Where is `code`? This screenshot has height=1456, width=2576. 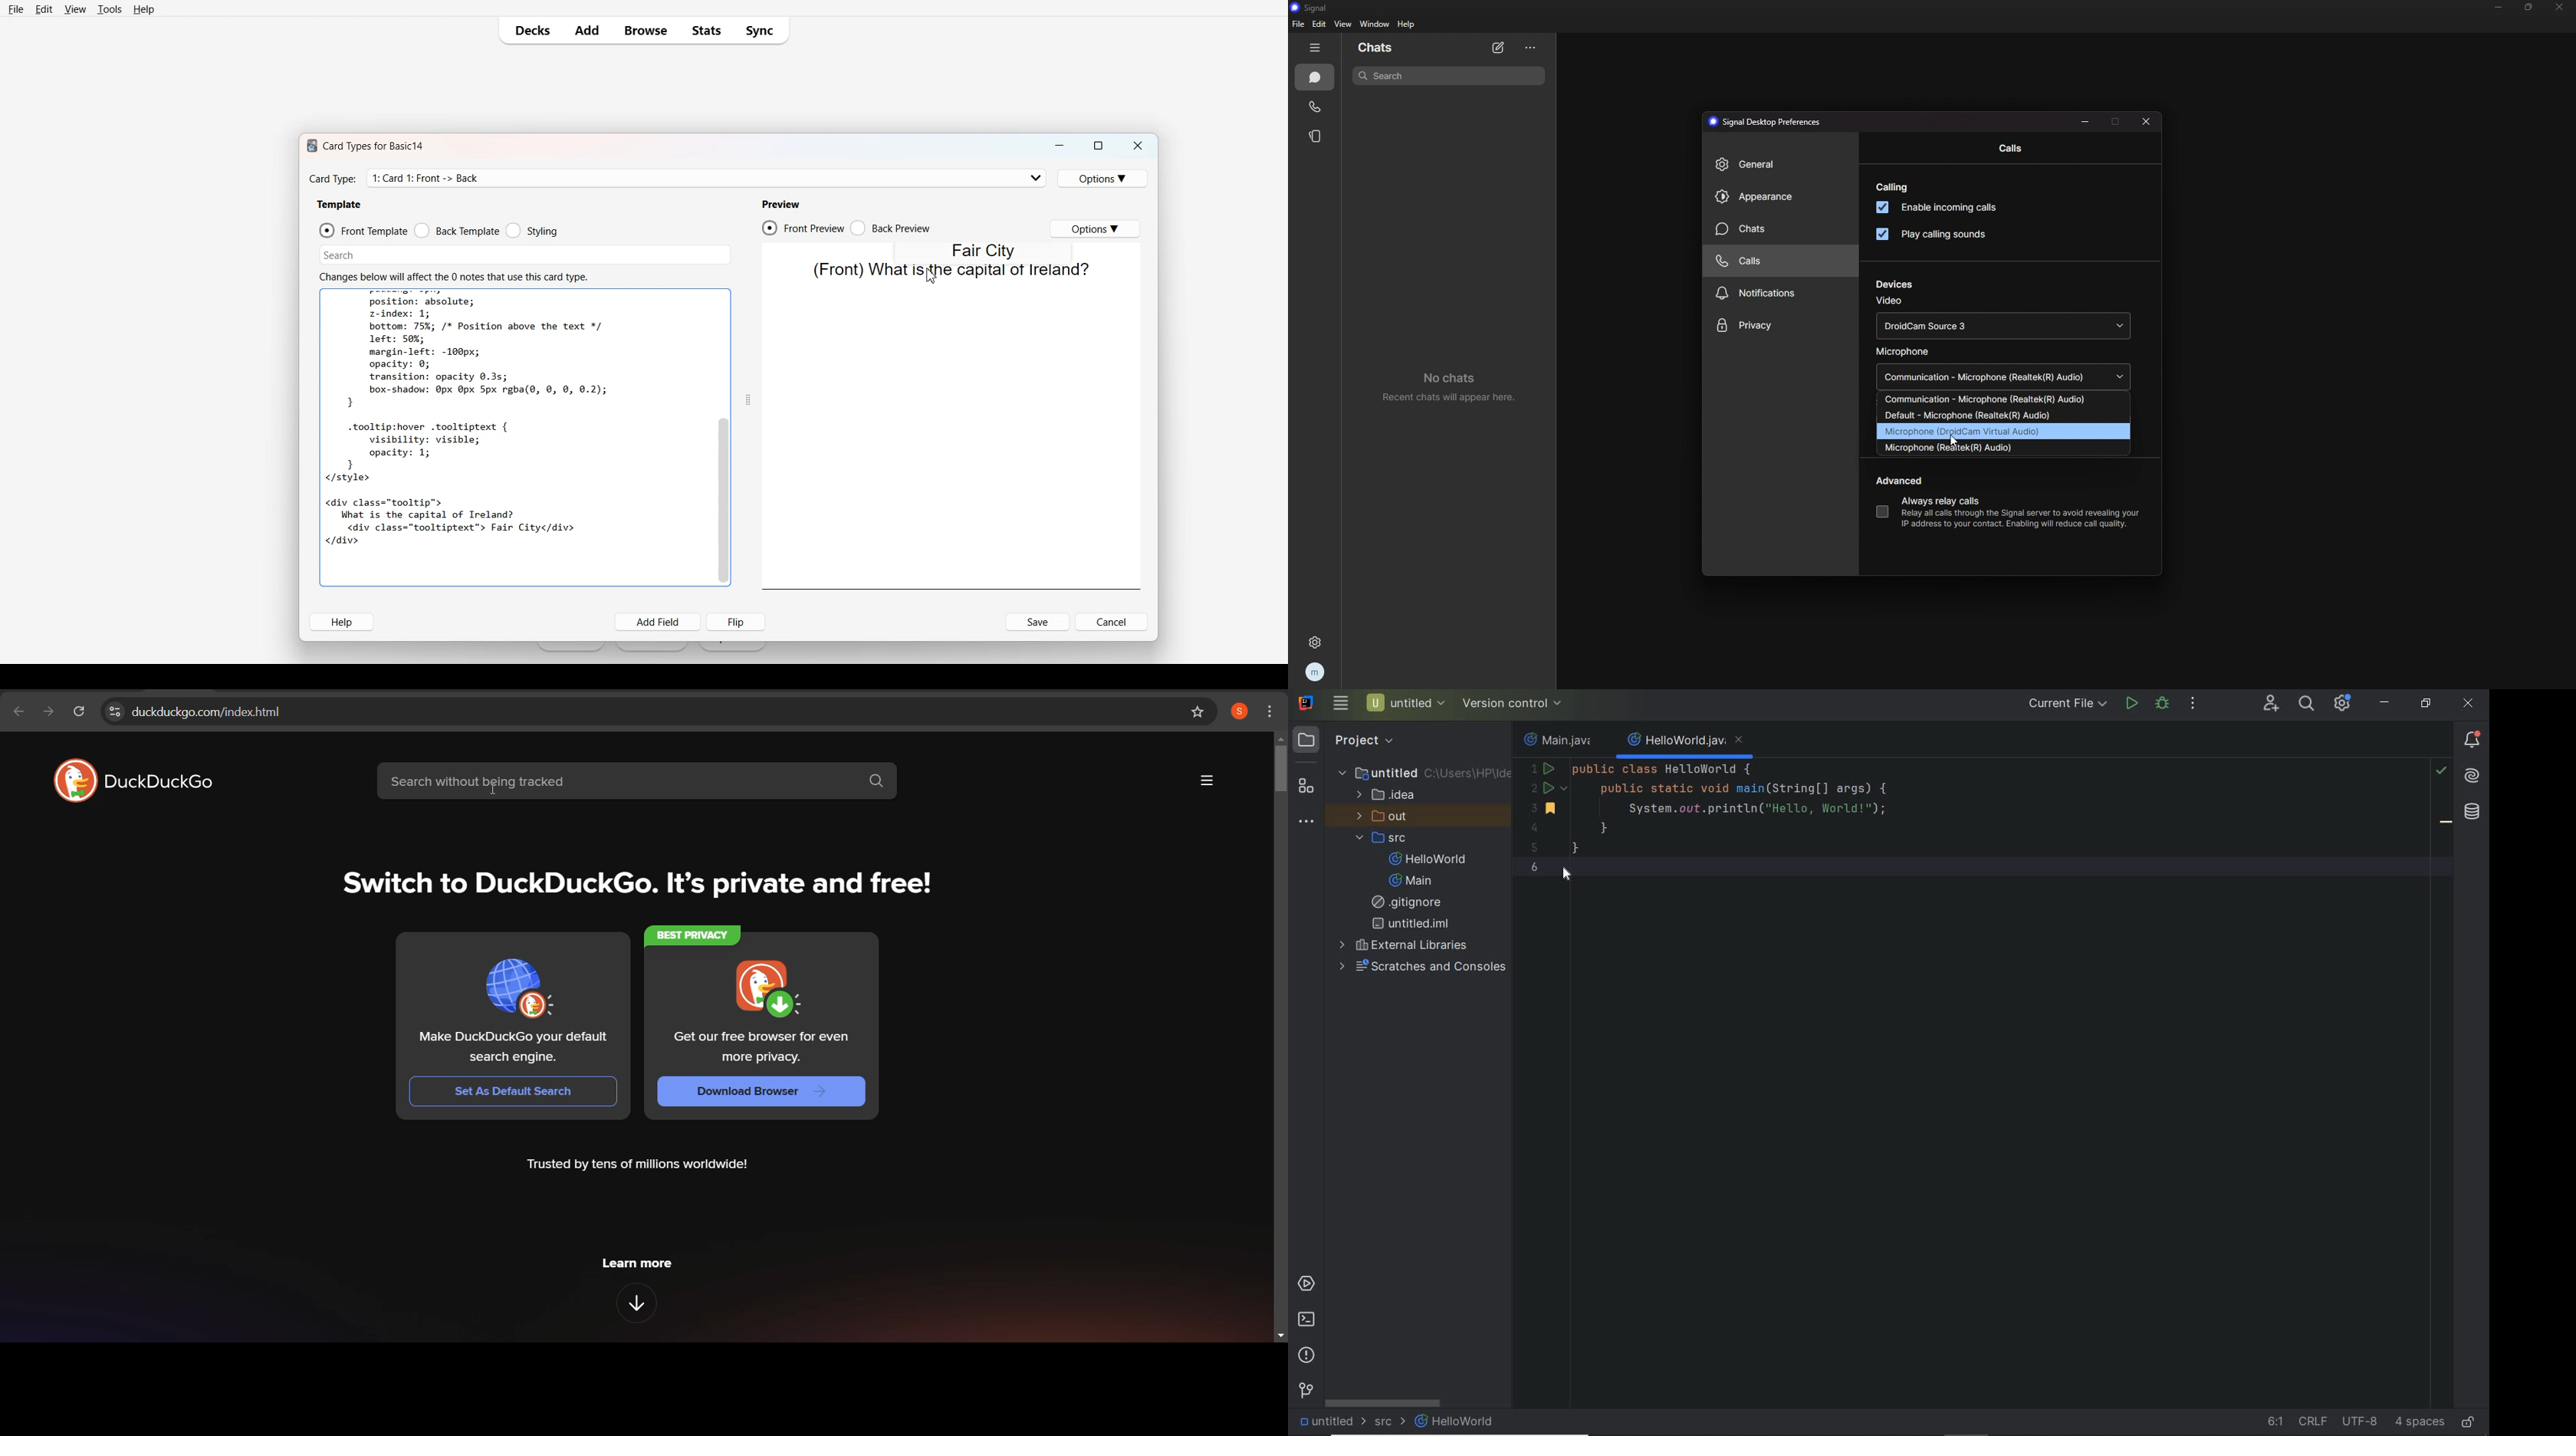 code is located at coordinates (1719, 805).